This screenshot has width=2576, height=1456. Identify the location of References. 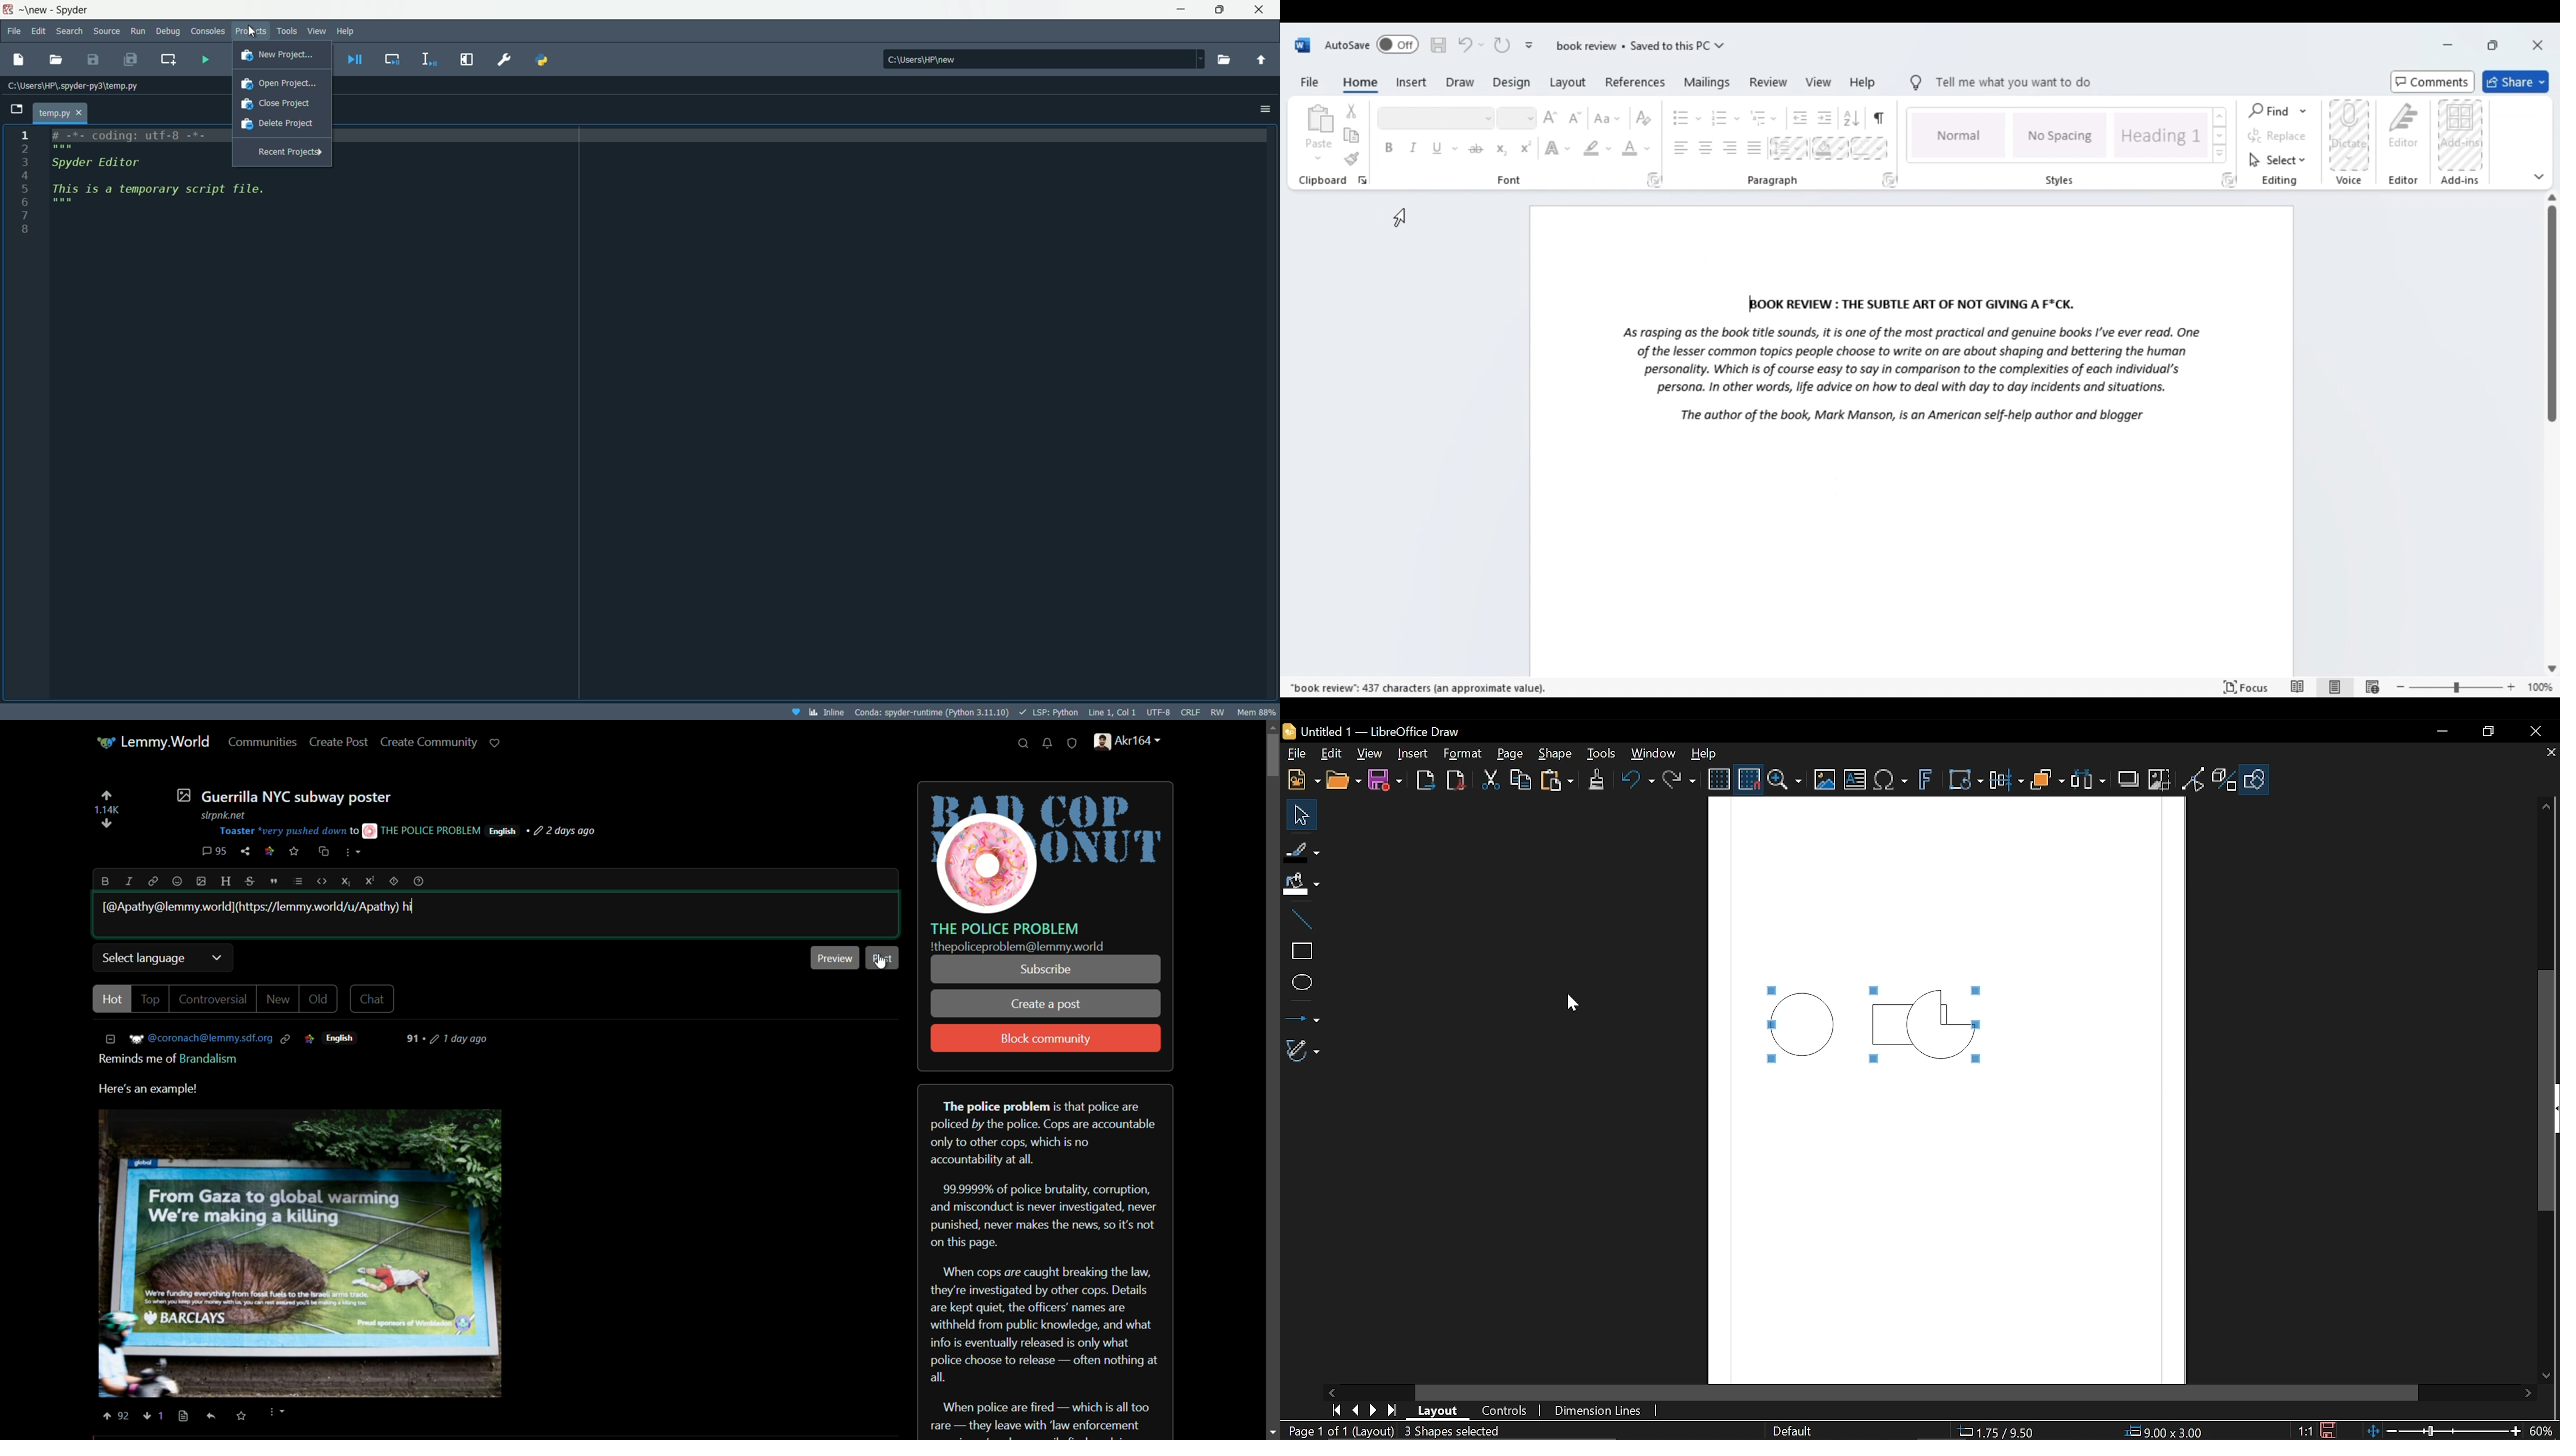
(1634, 83).